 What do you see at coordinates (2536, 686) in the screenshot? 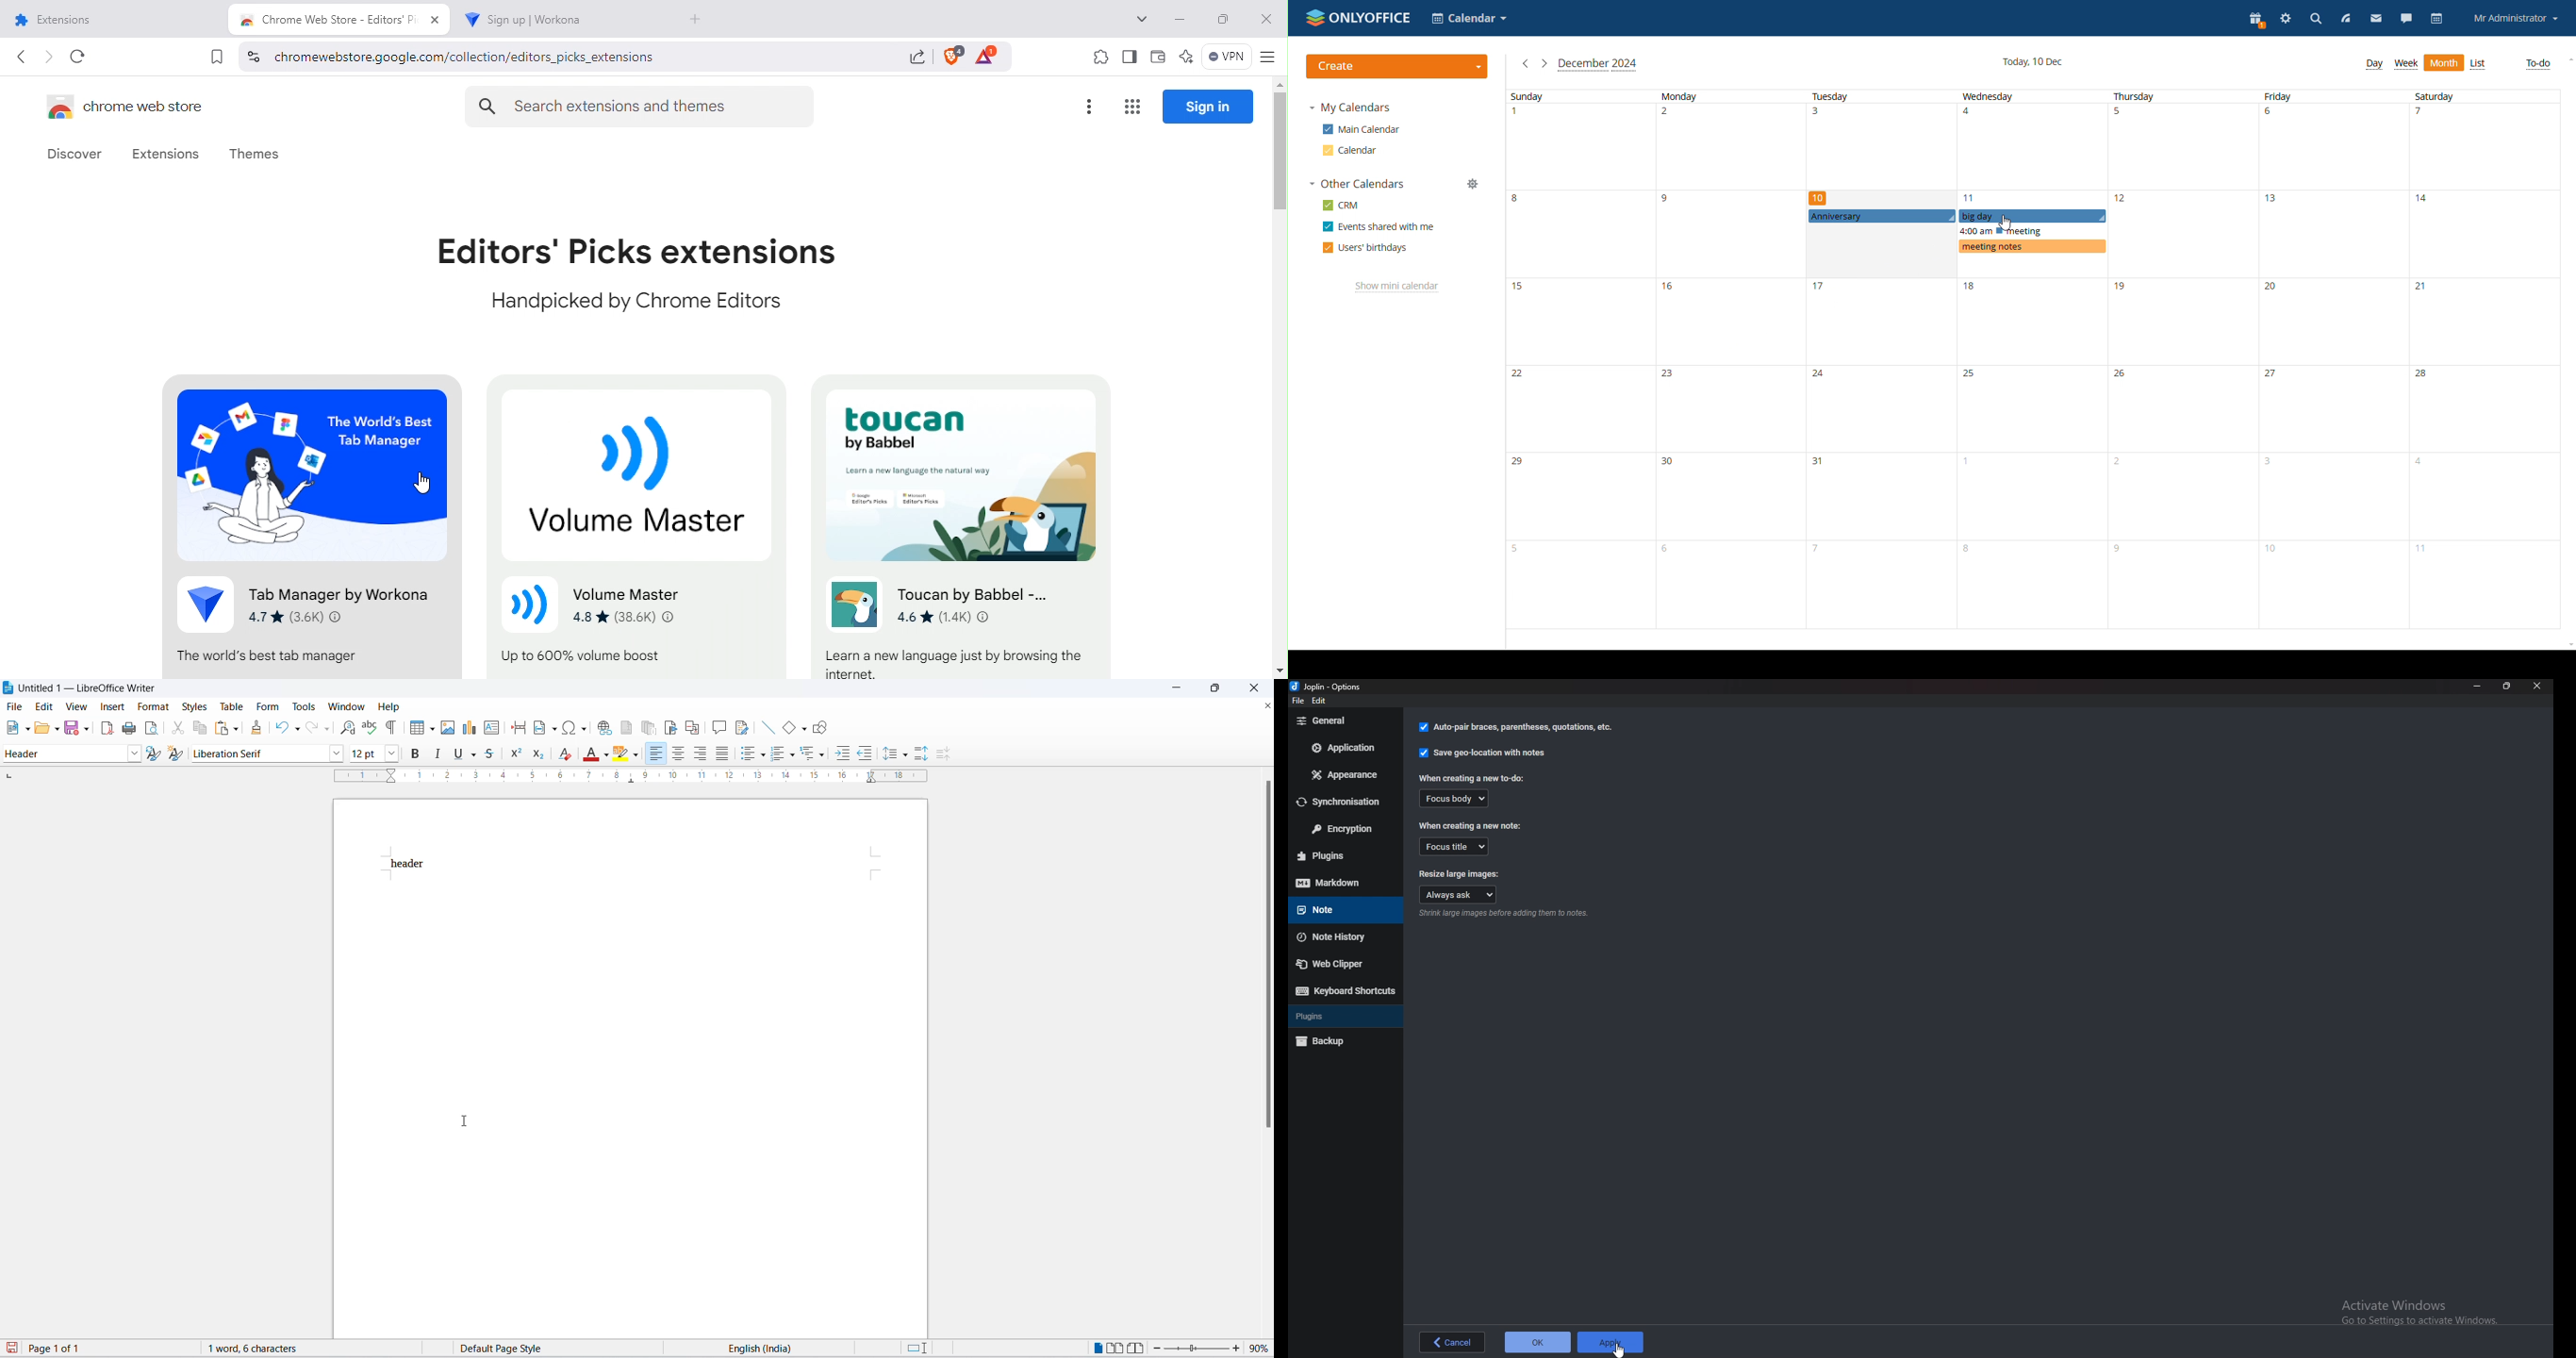
I see `Close` at bounding box center [2536, 686].